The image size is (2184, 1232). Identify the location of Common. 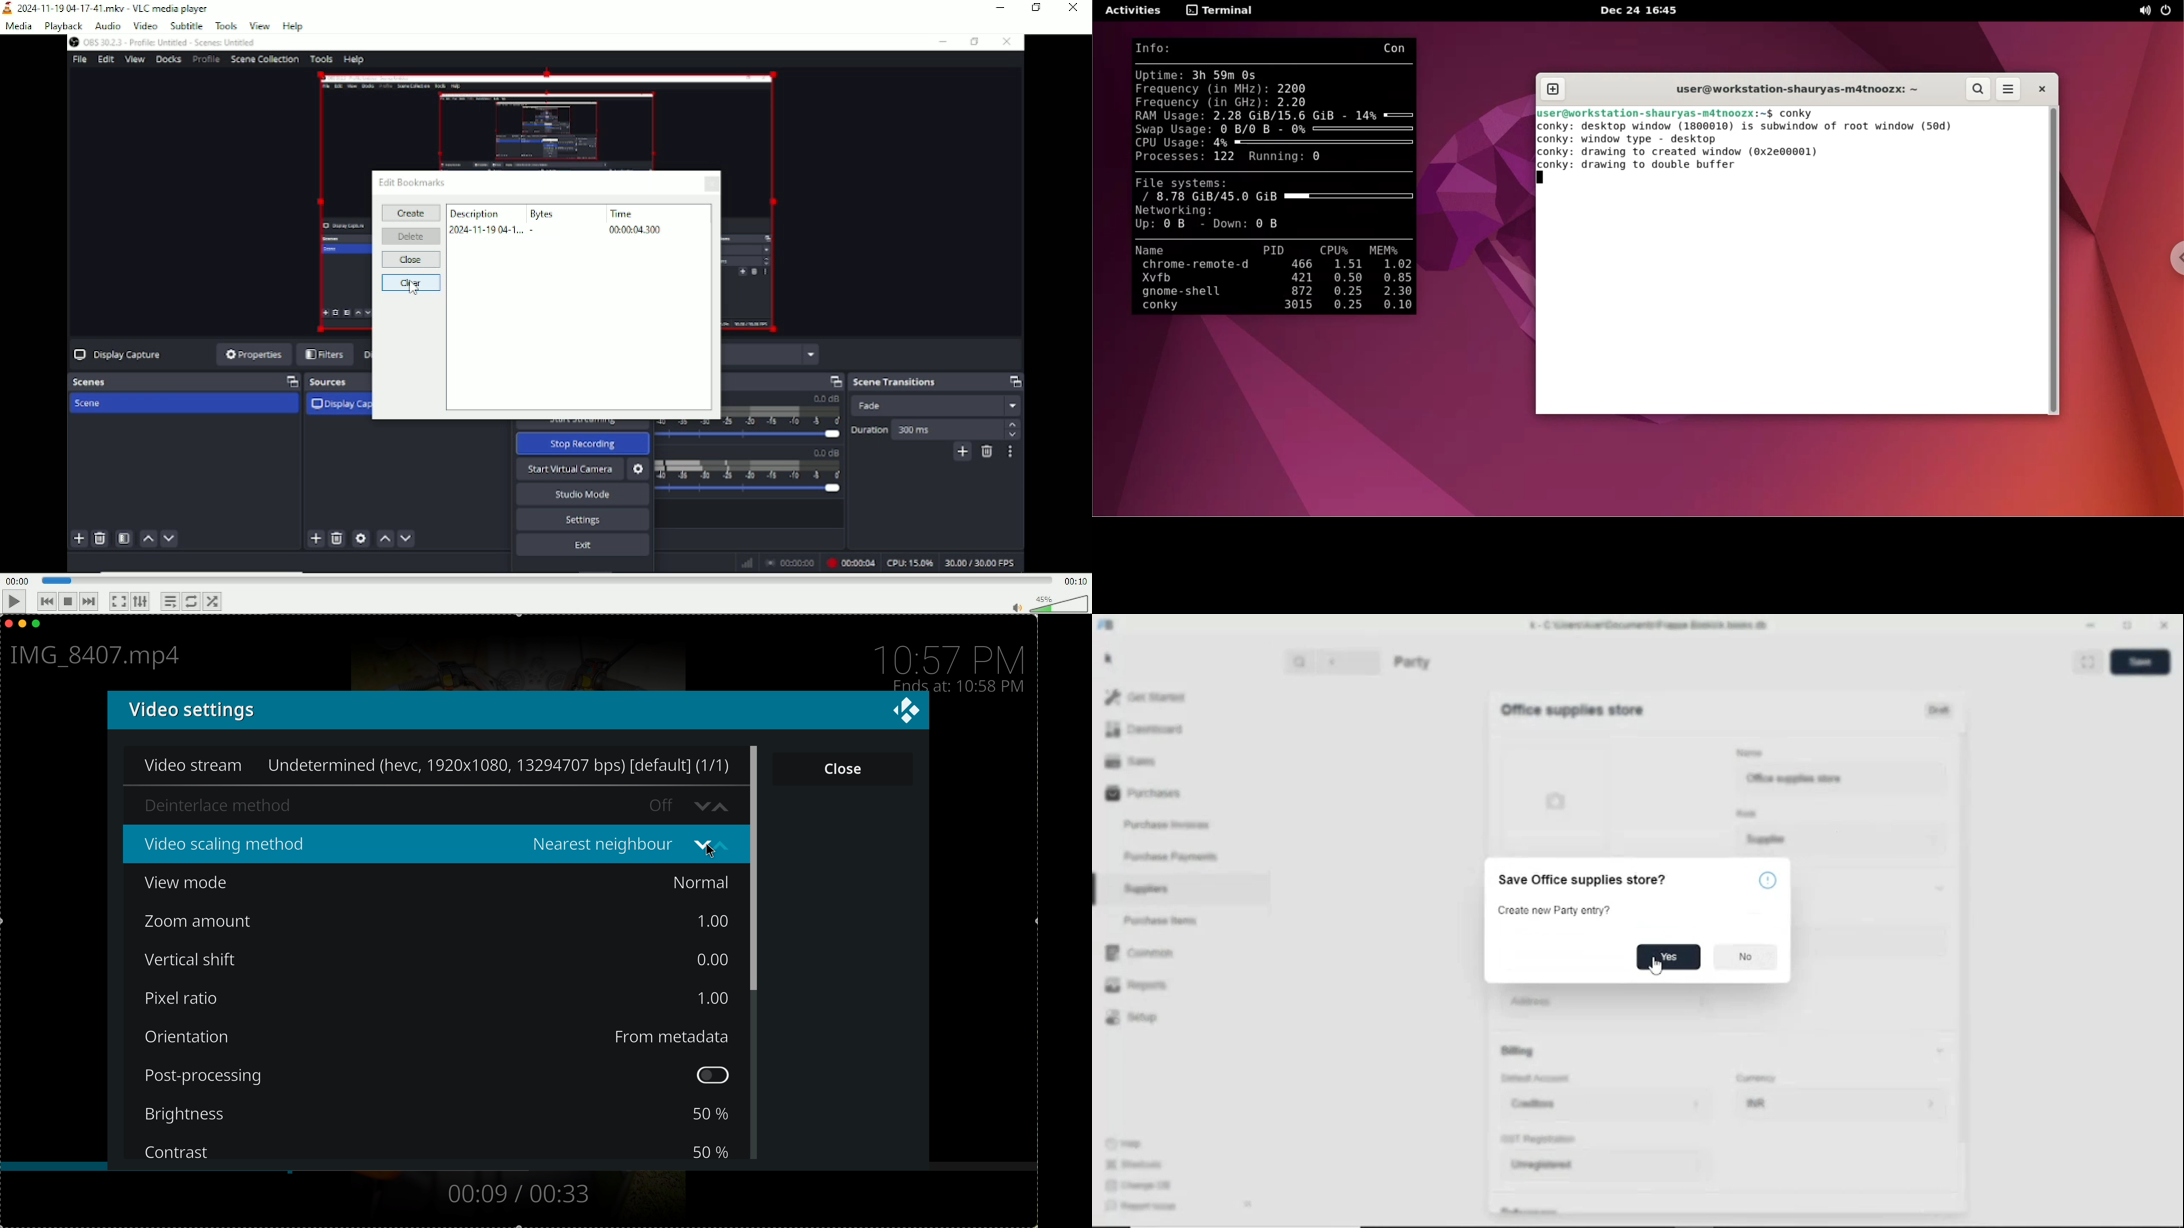
(1139, 953).